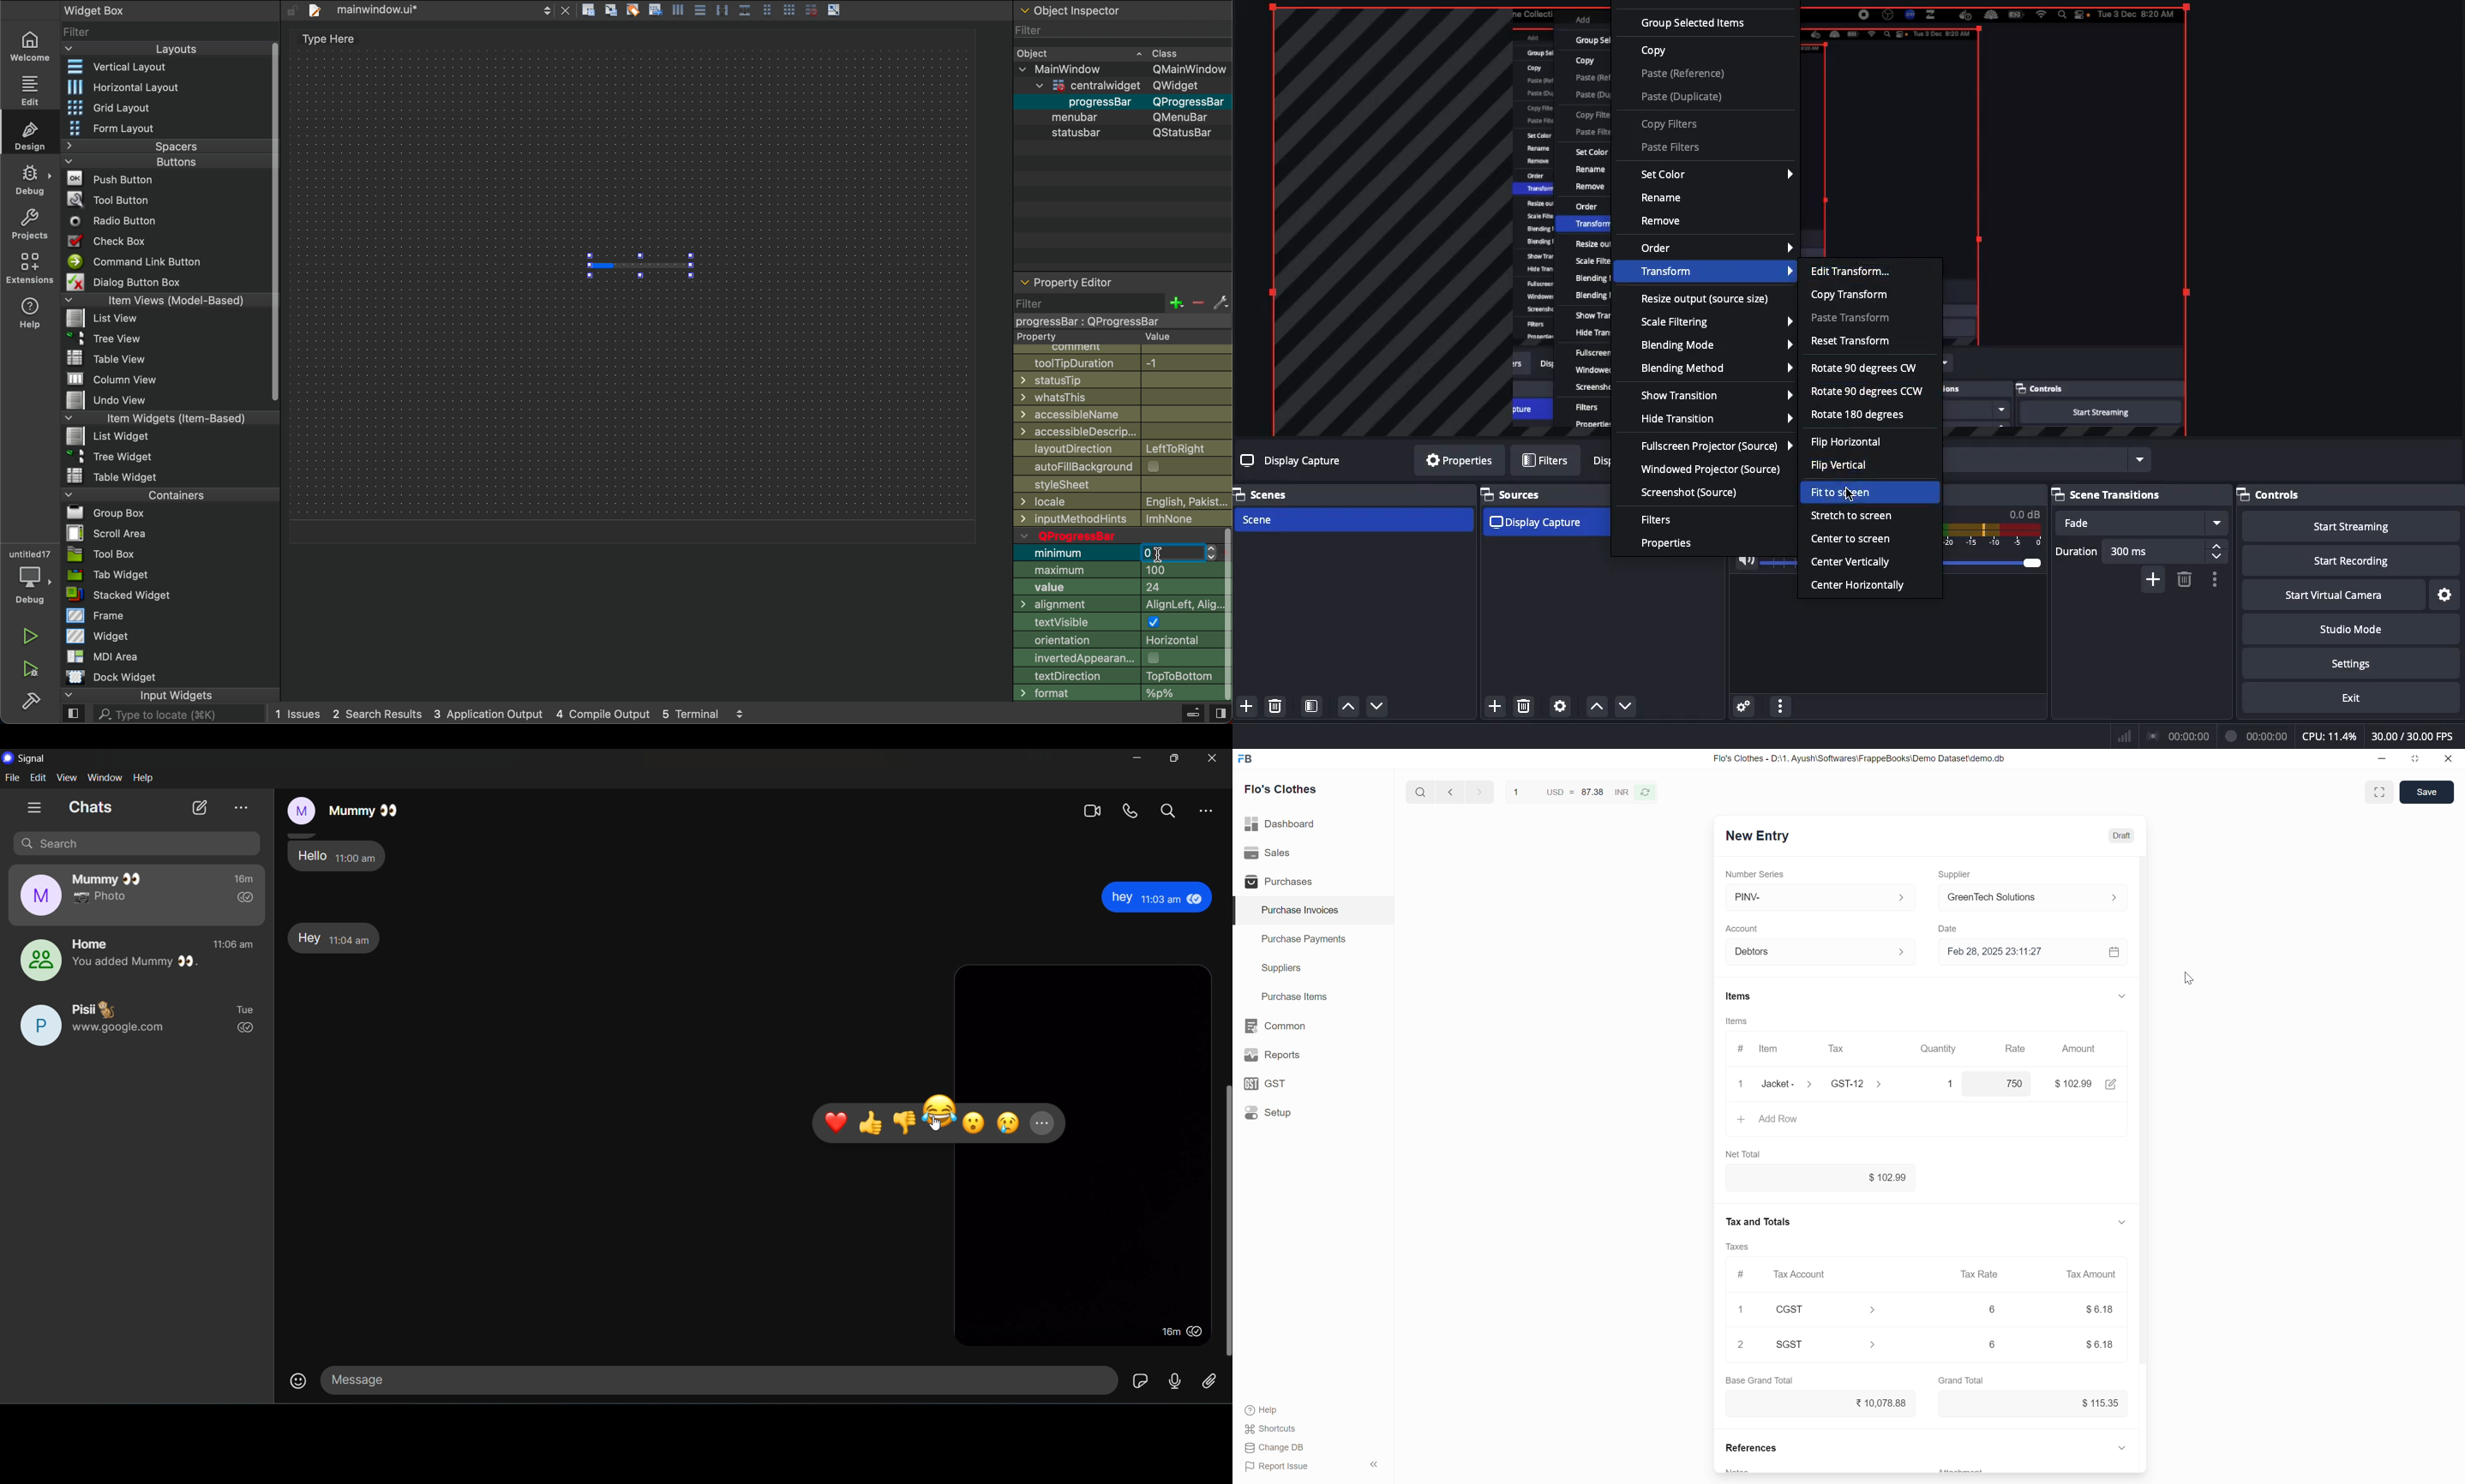  What do you see at coordinates (200, 807) in the screenshot?
I see `new chat` at bounding box center [200, 807].